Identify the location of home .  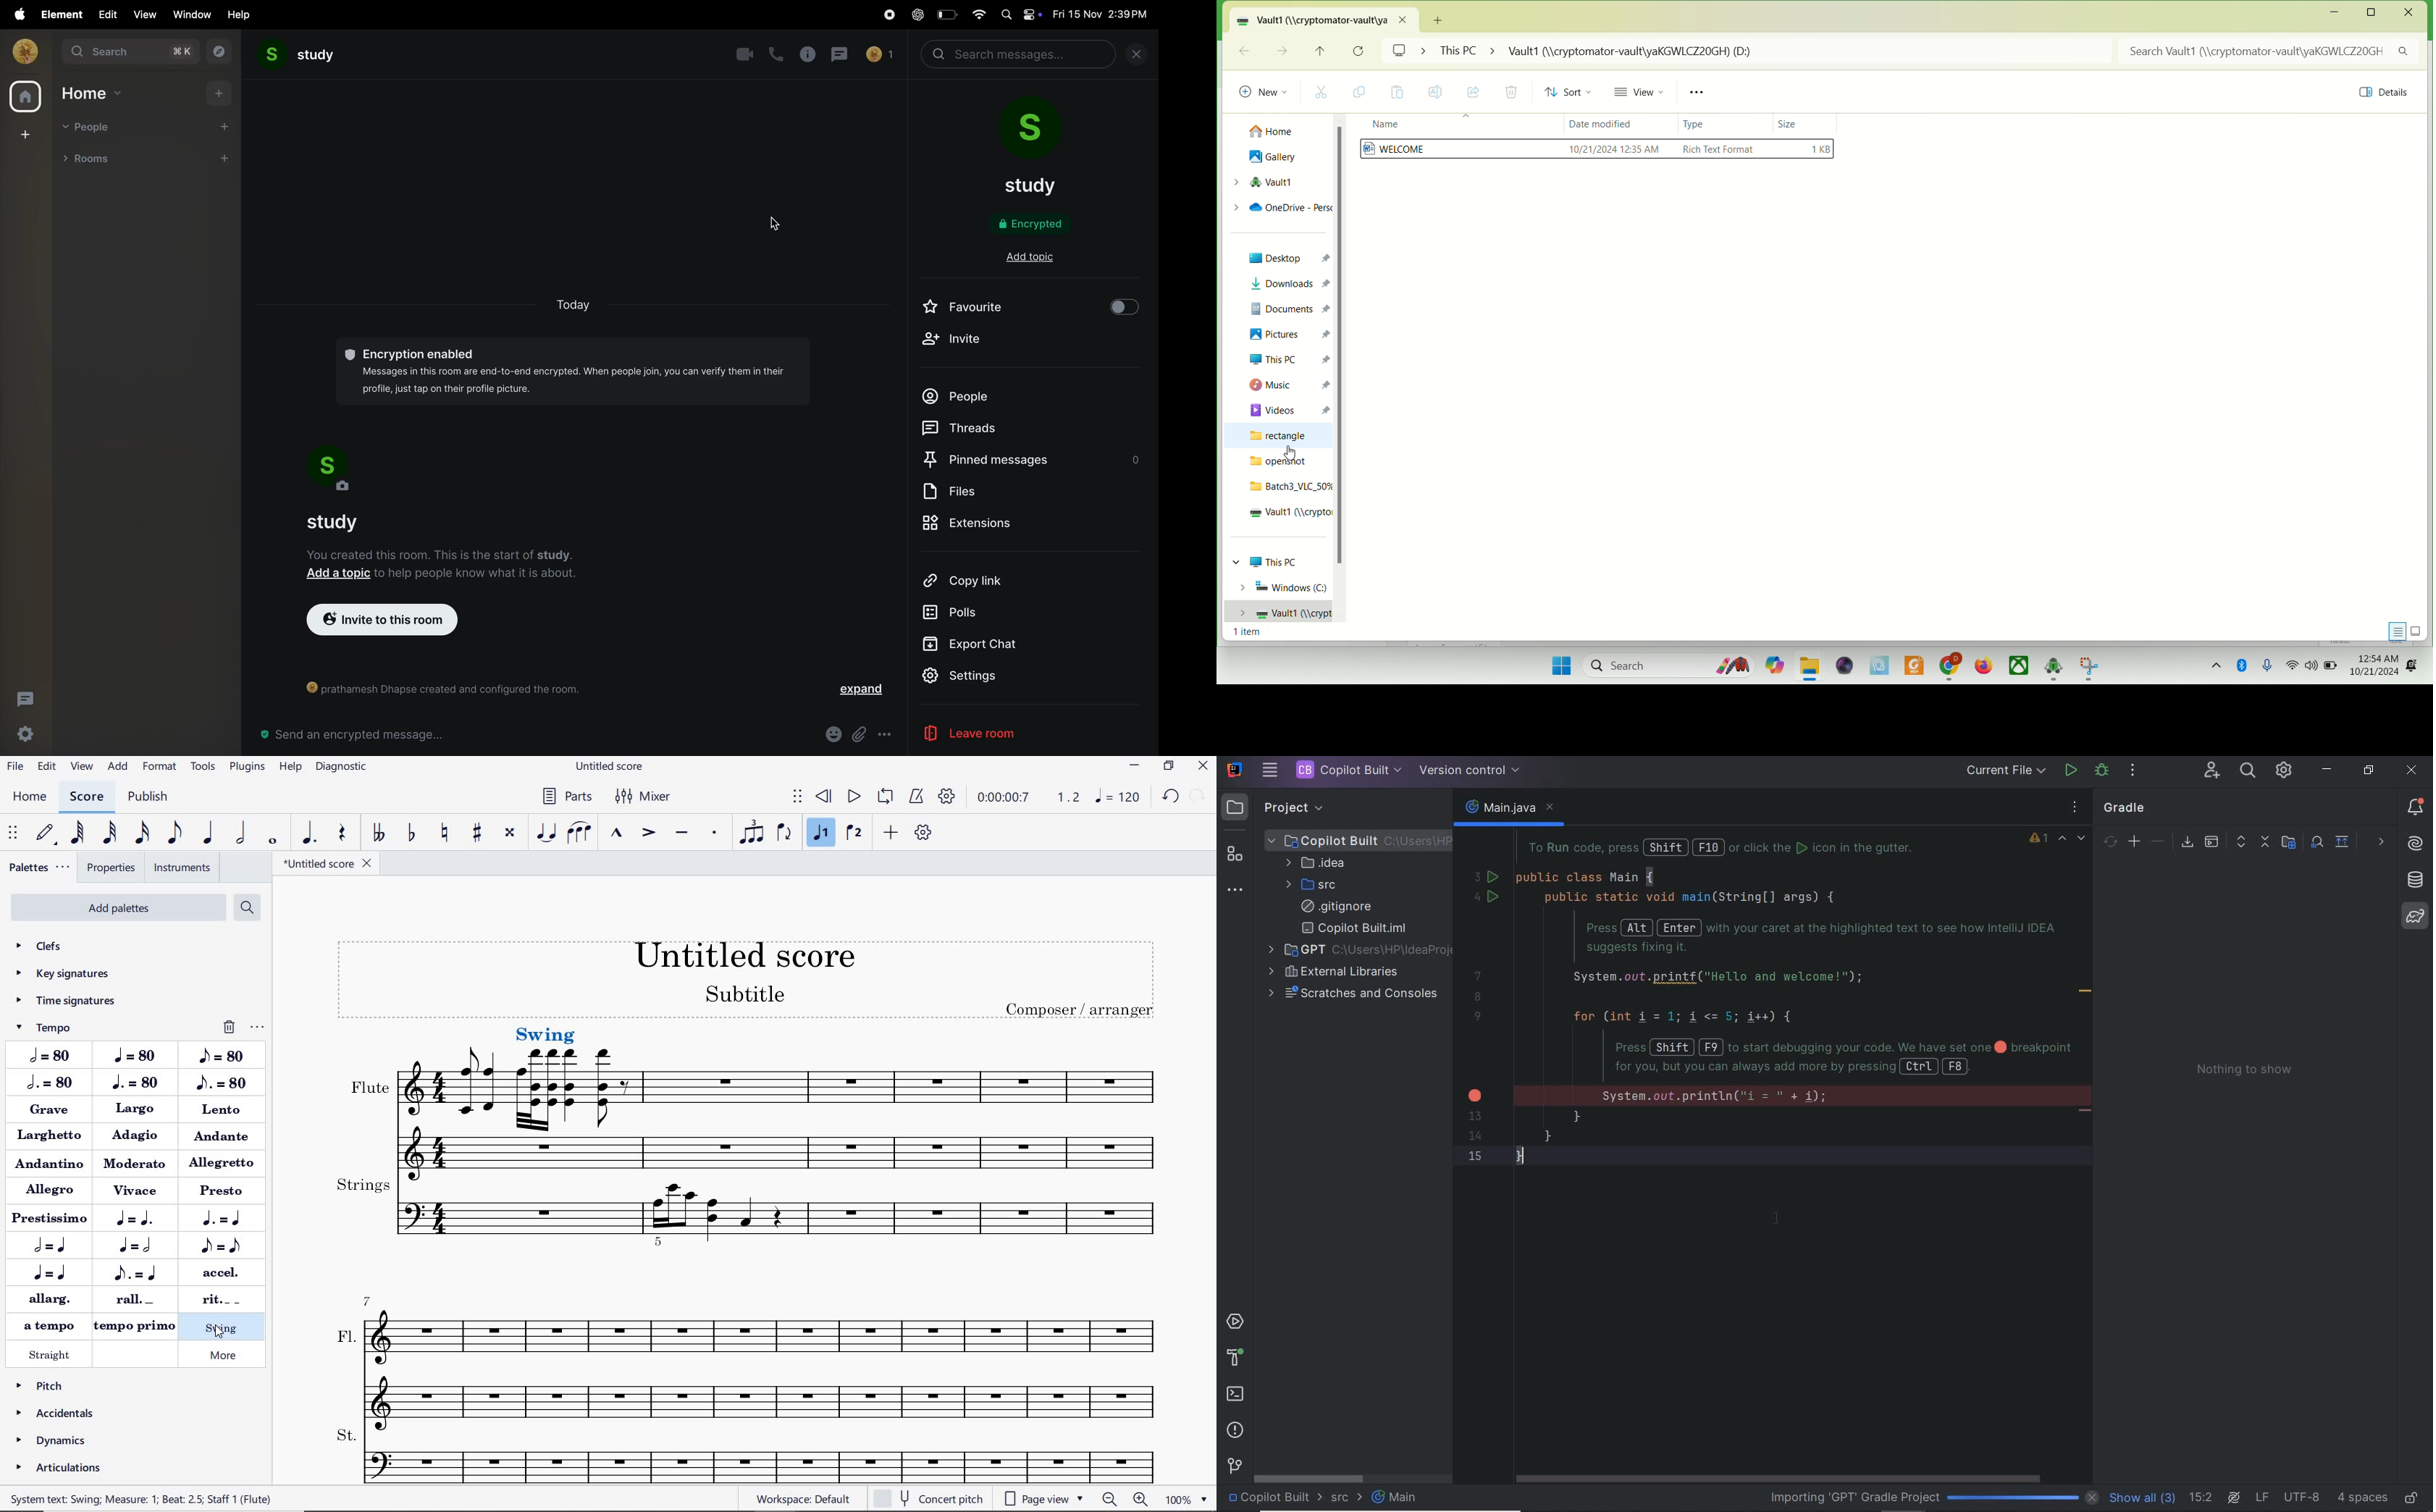
(25, 98).